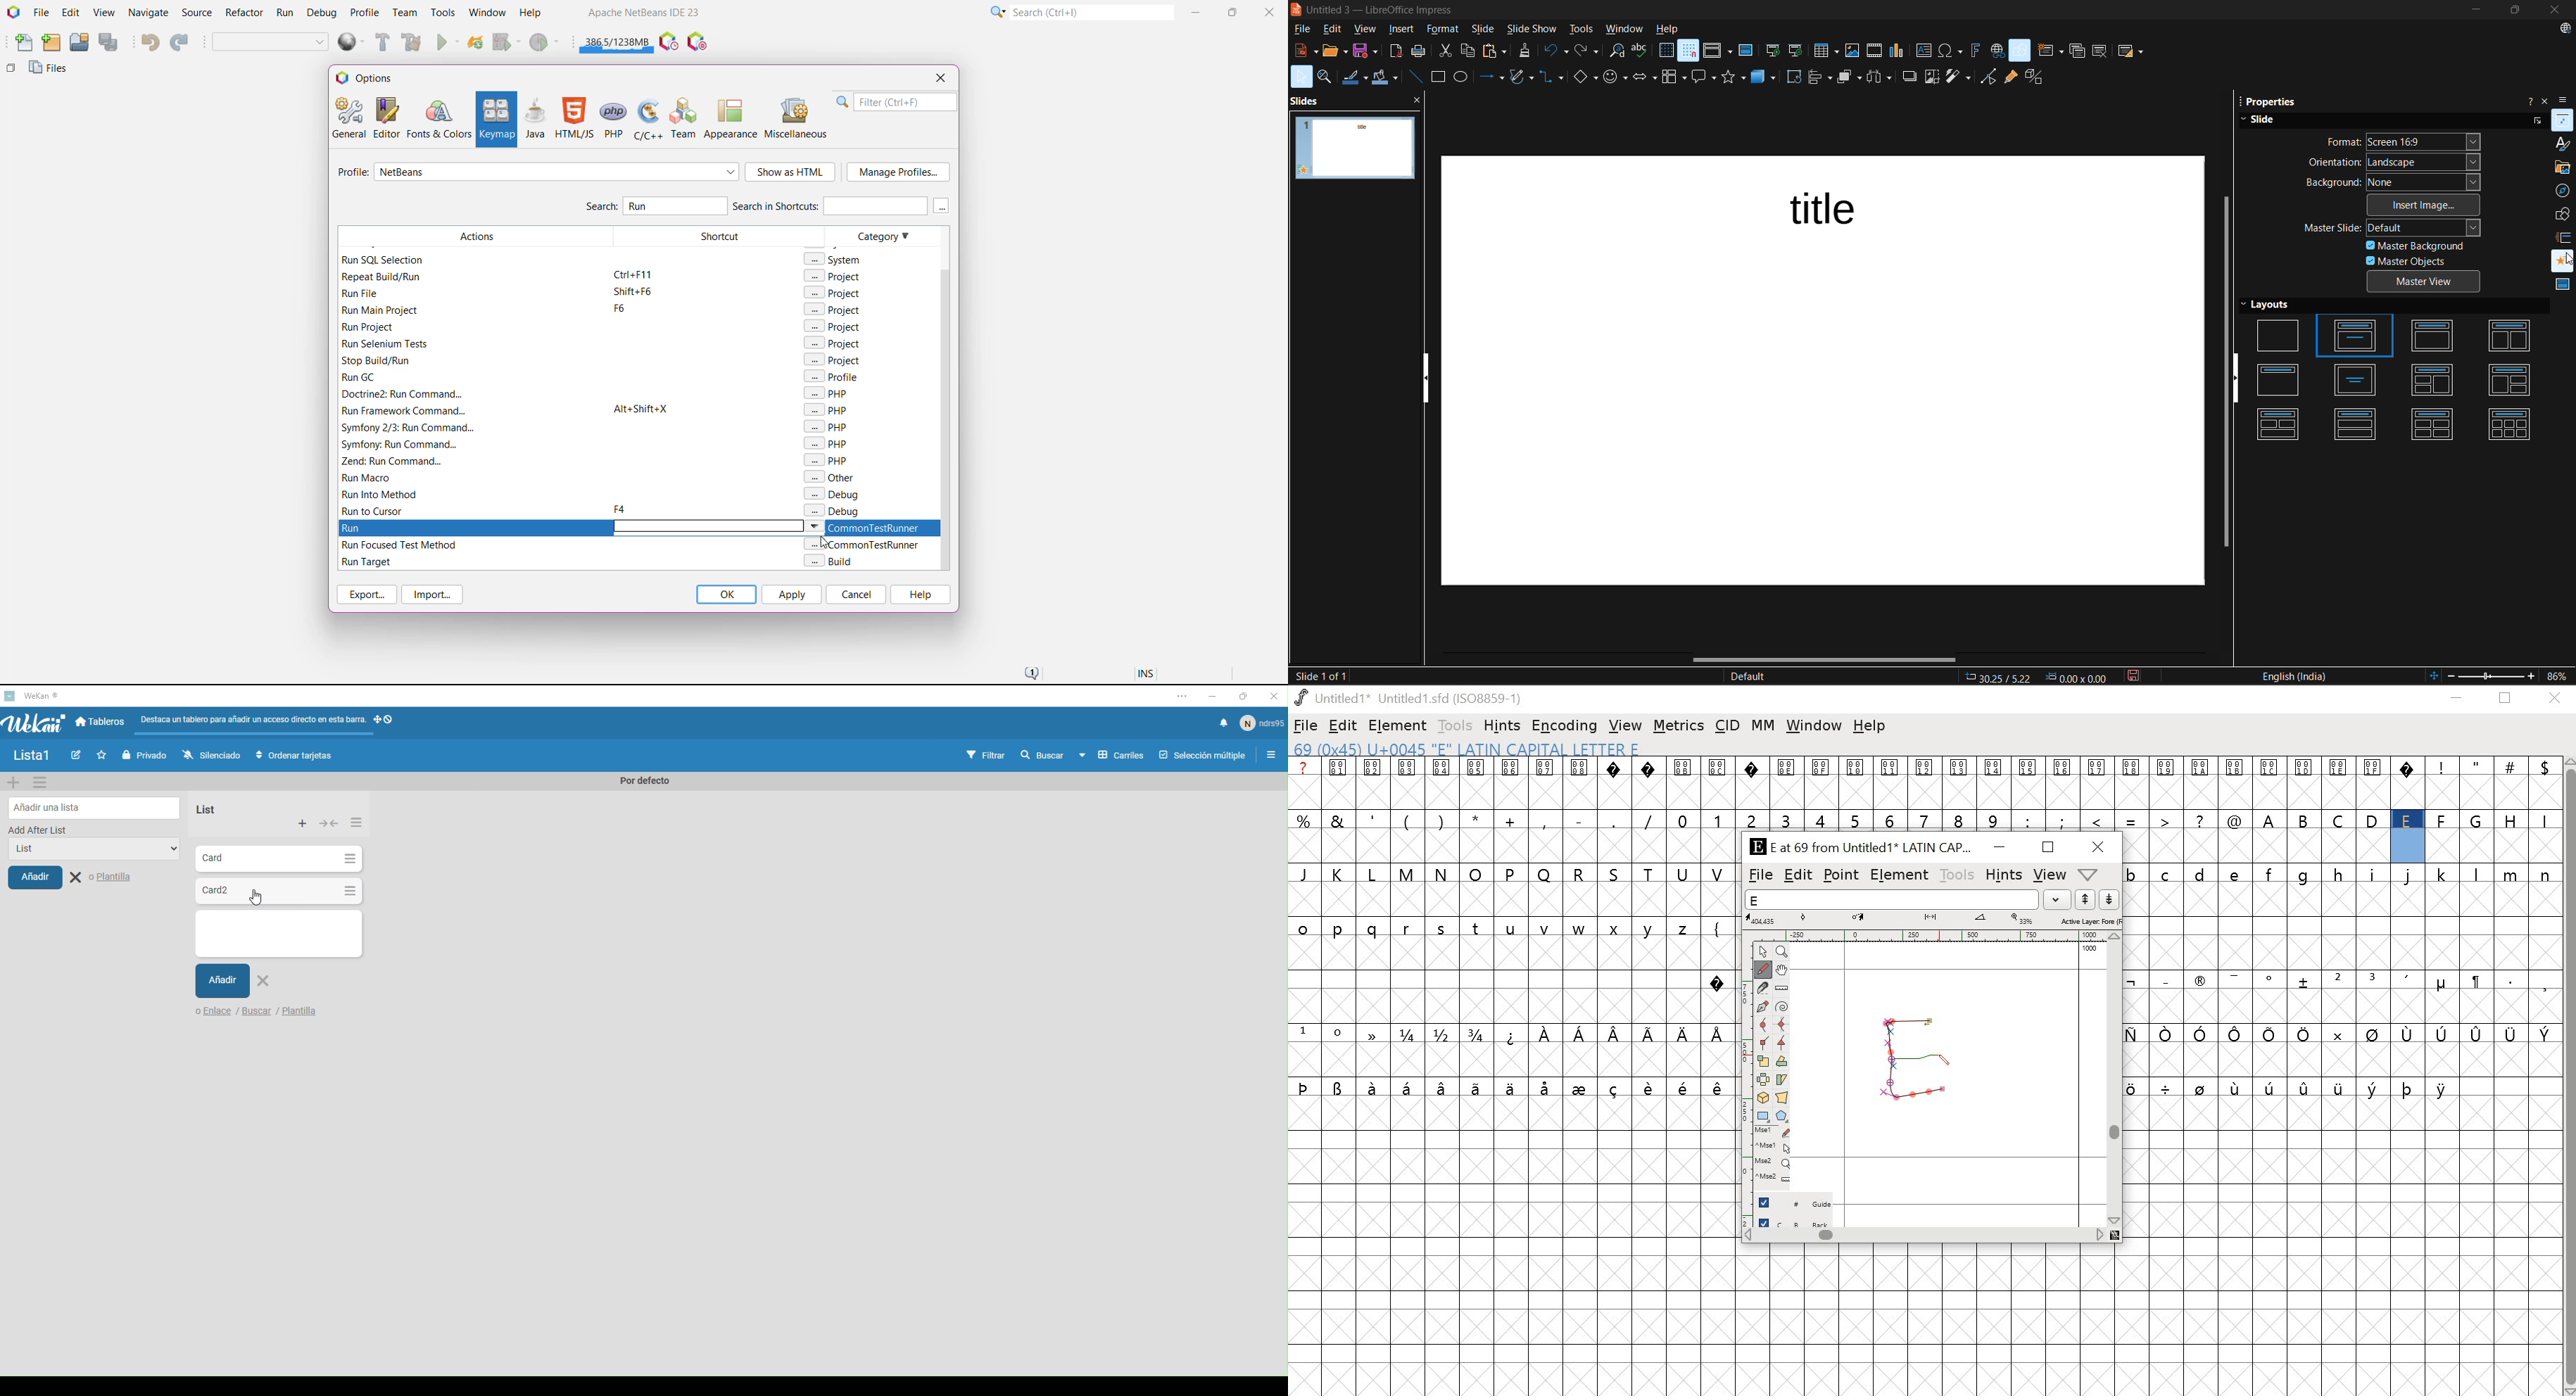 The height and width of the screenshot is (1400, 2576). What do you see at coordinates (2340, 1087) in the screenshot?
I see `special characters and empty cells` at bounding box center [2340, 1087].